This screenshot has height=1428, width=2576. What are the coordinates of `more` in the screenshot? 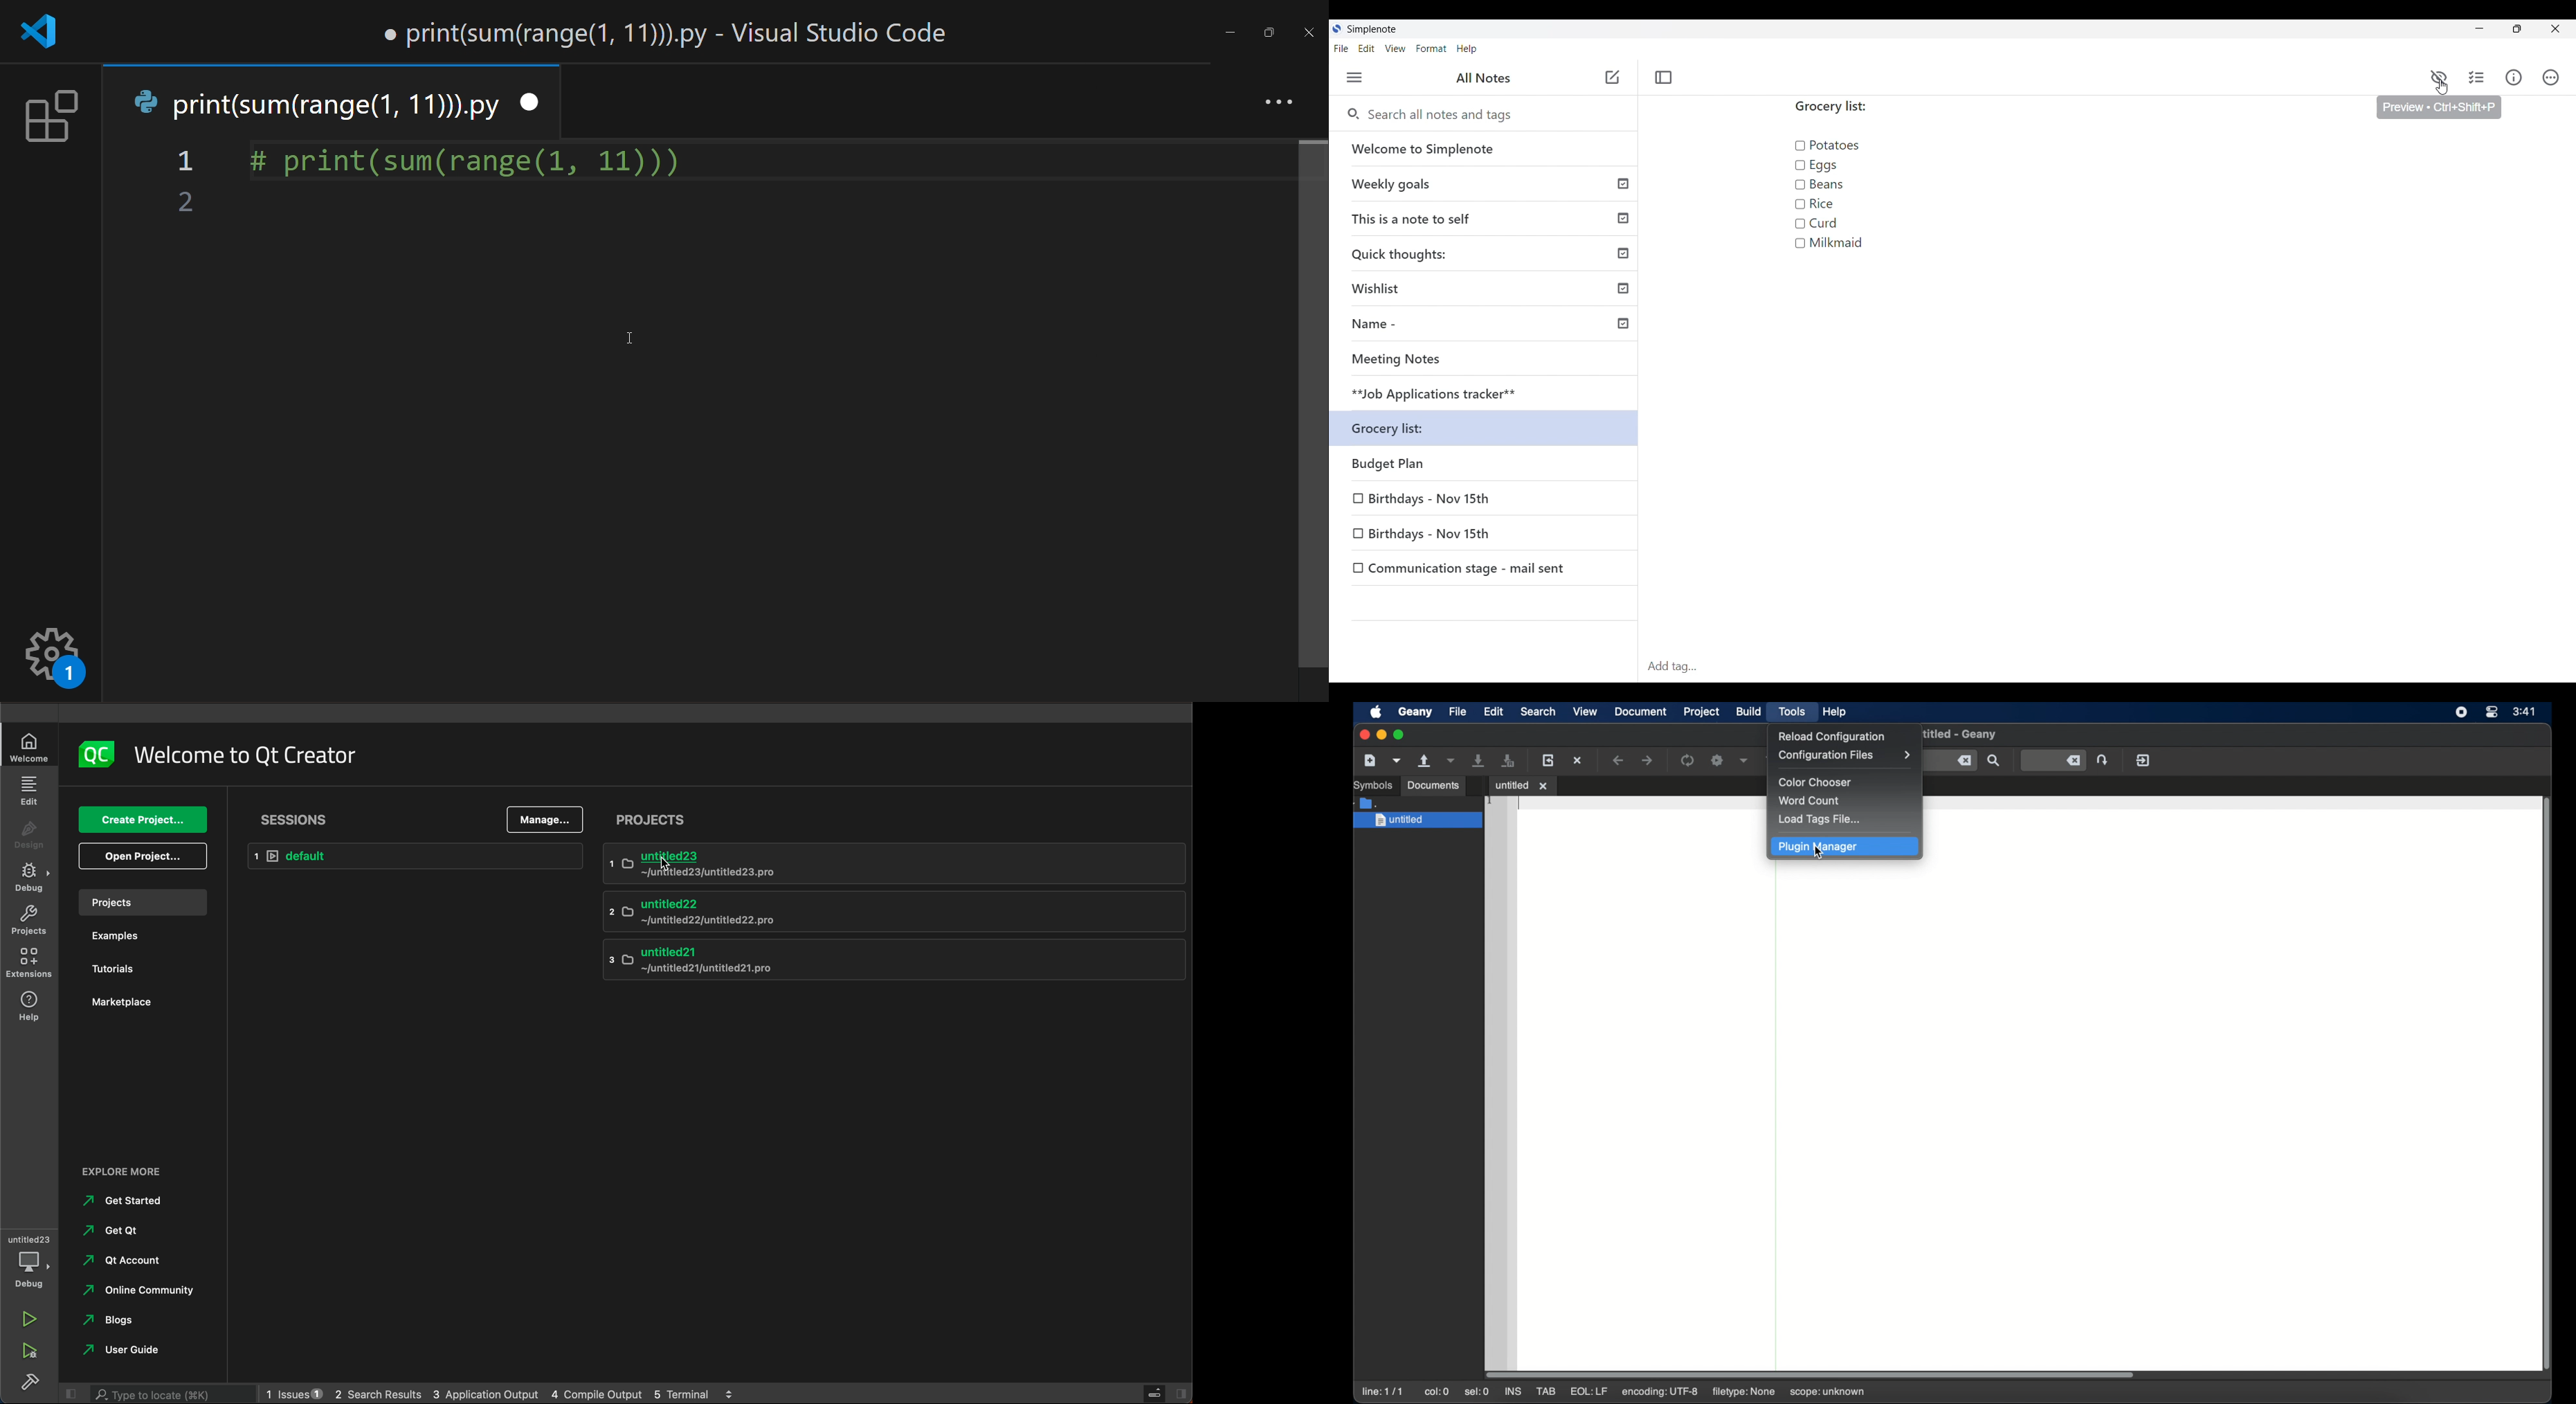 It's located at (1274, 100).